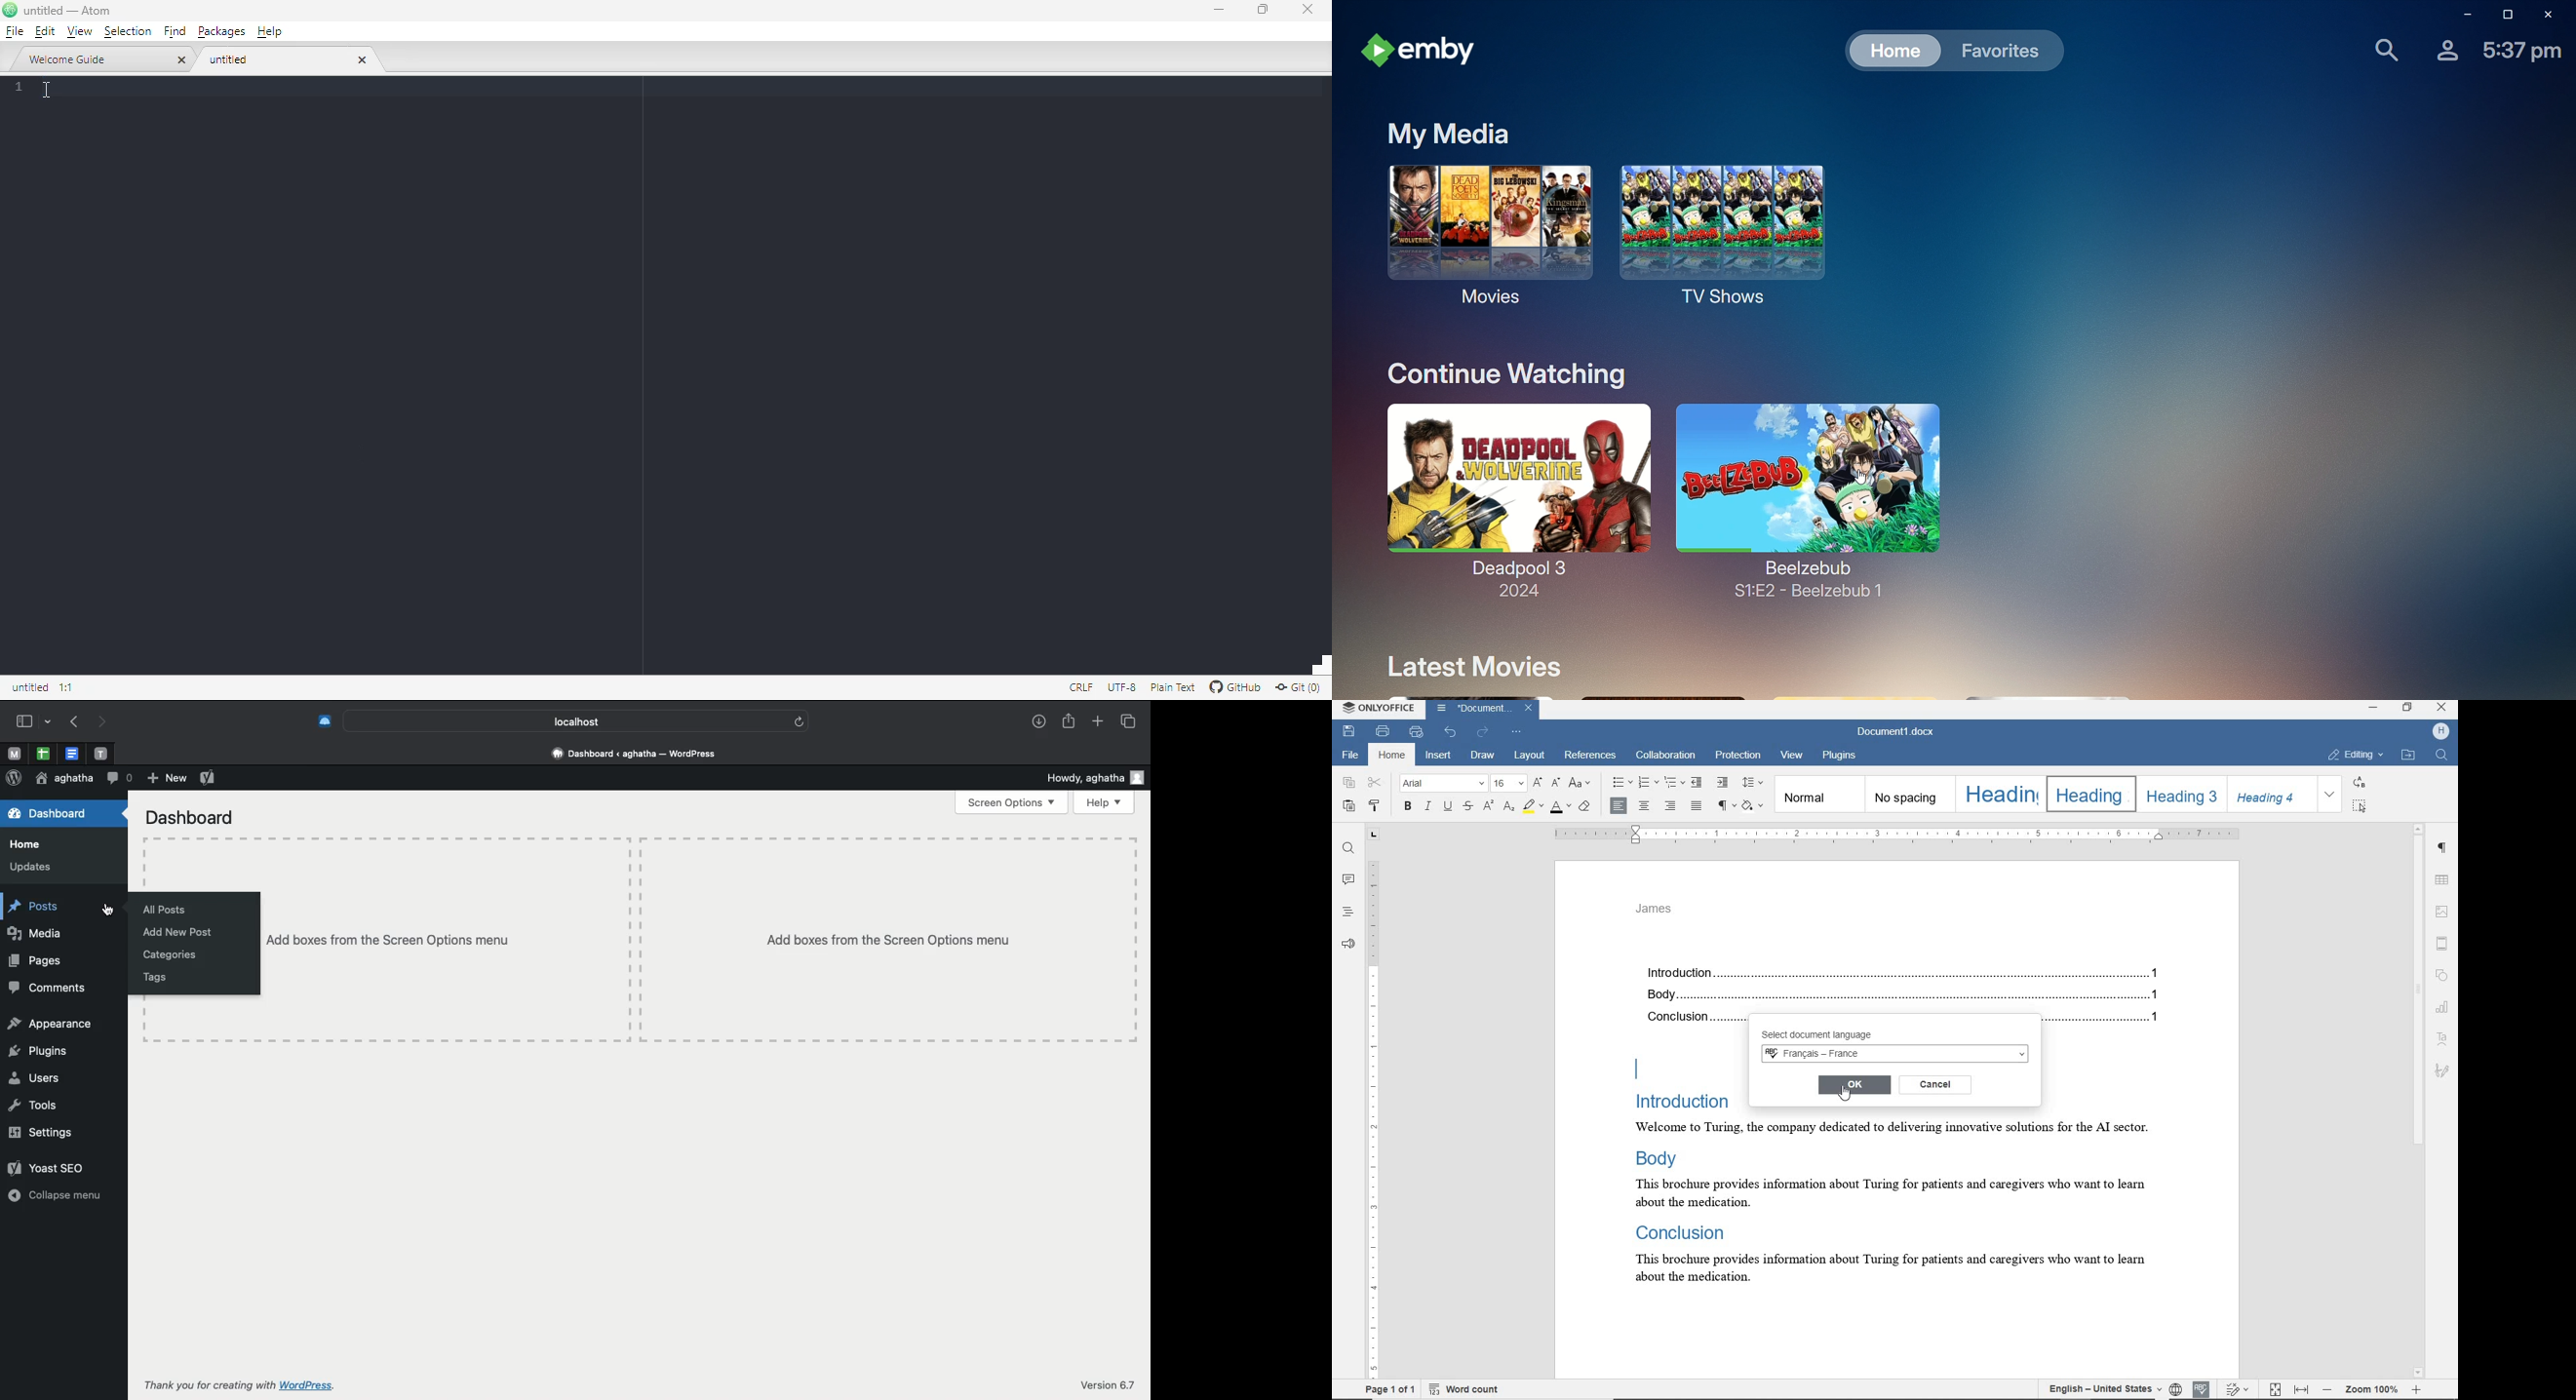 The height and width of the screenshot is (1400, 2576). What do you see at coordinates (1698, 782) in the screenshot?
I see `decrease indent` at bounding box center [1698, 782].